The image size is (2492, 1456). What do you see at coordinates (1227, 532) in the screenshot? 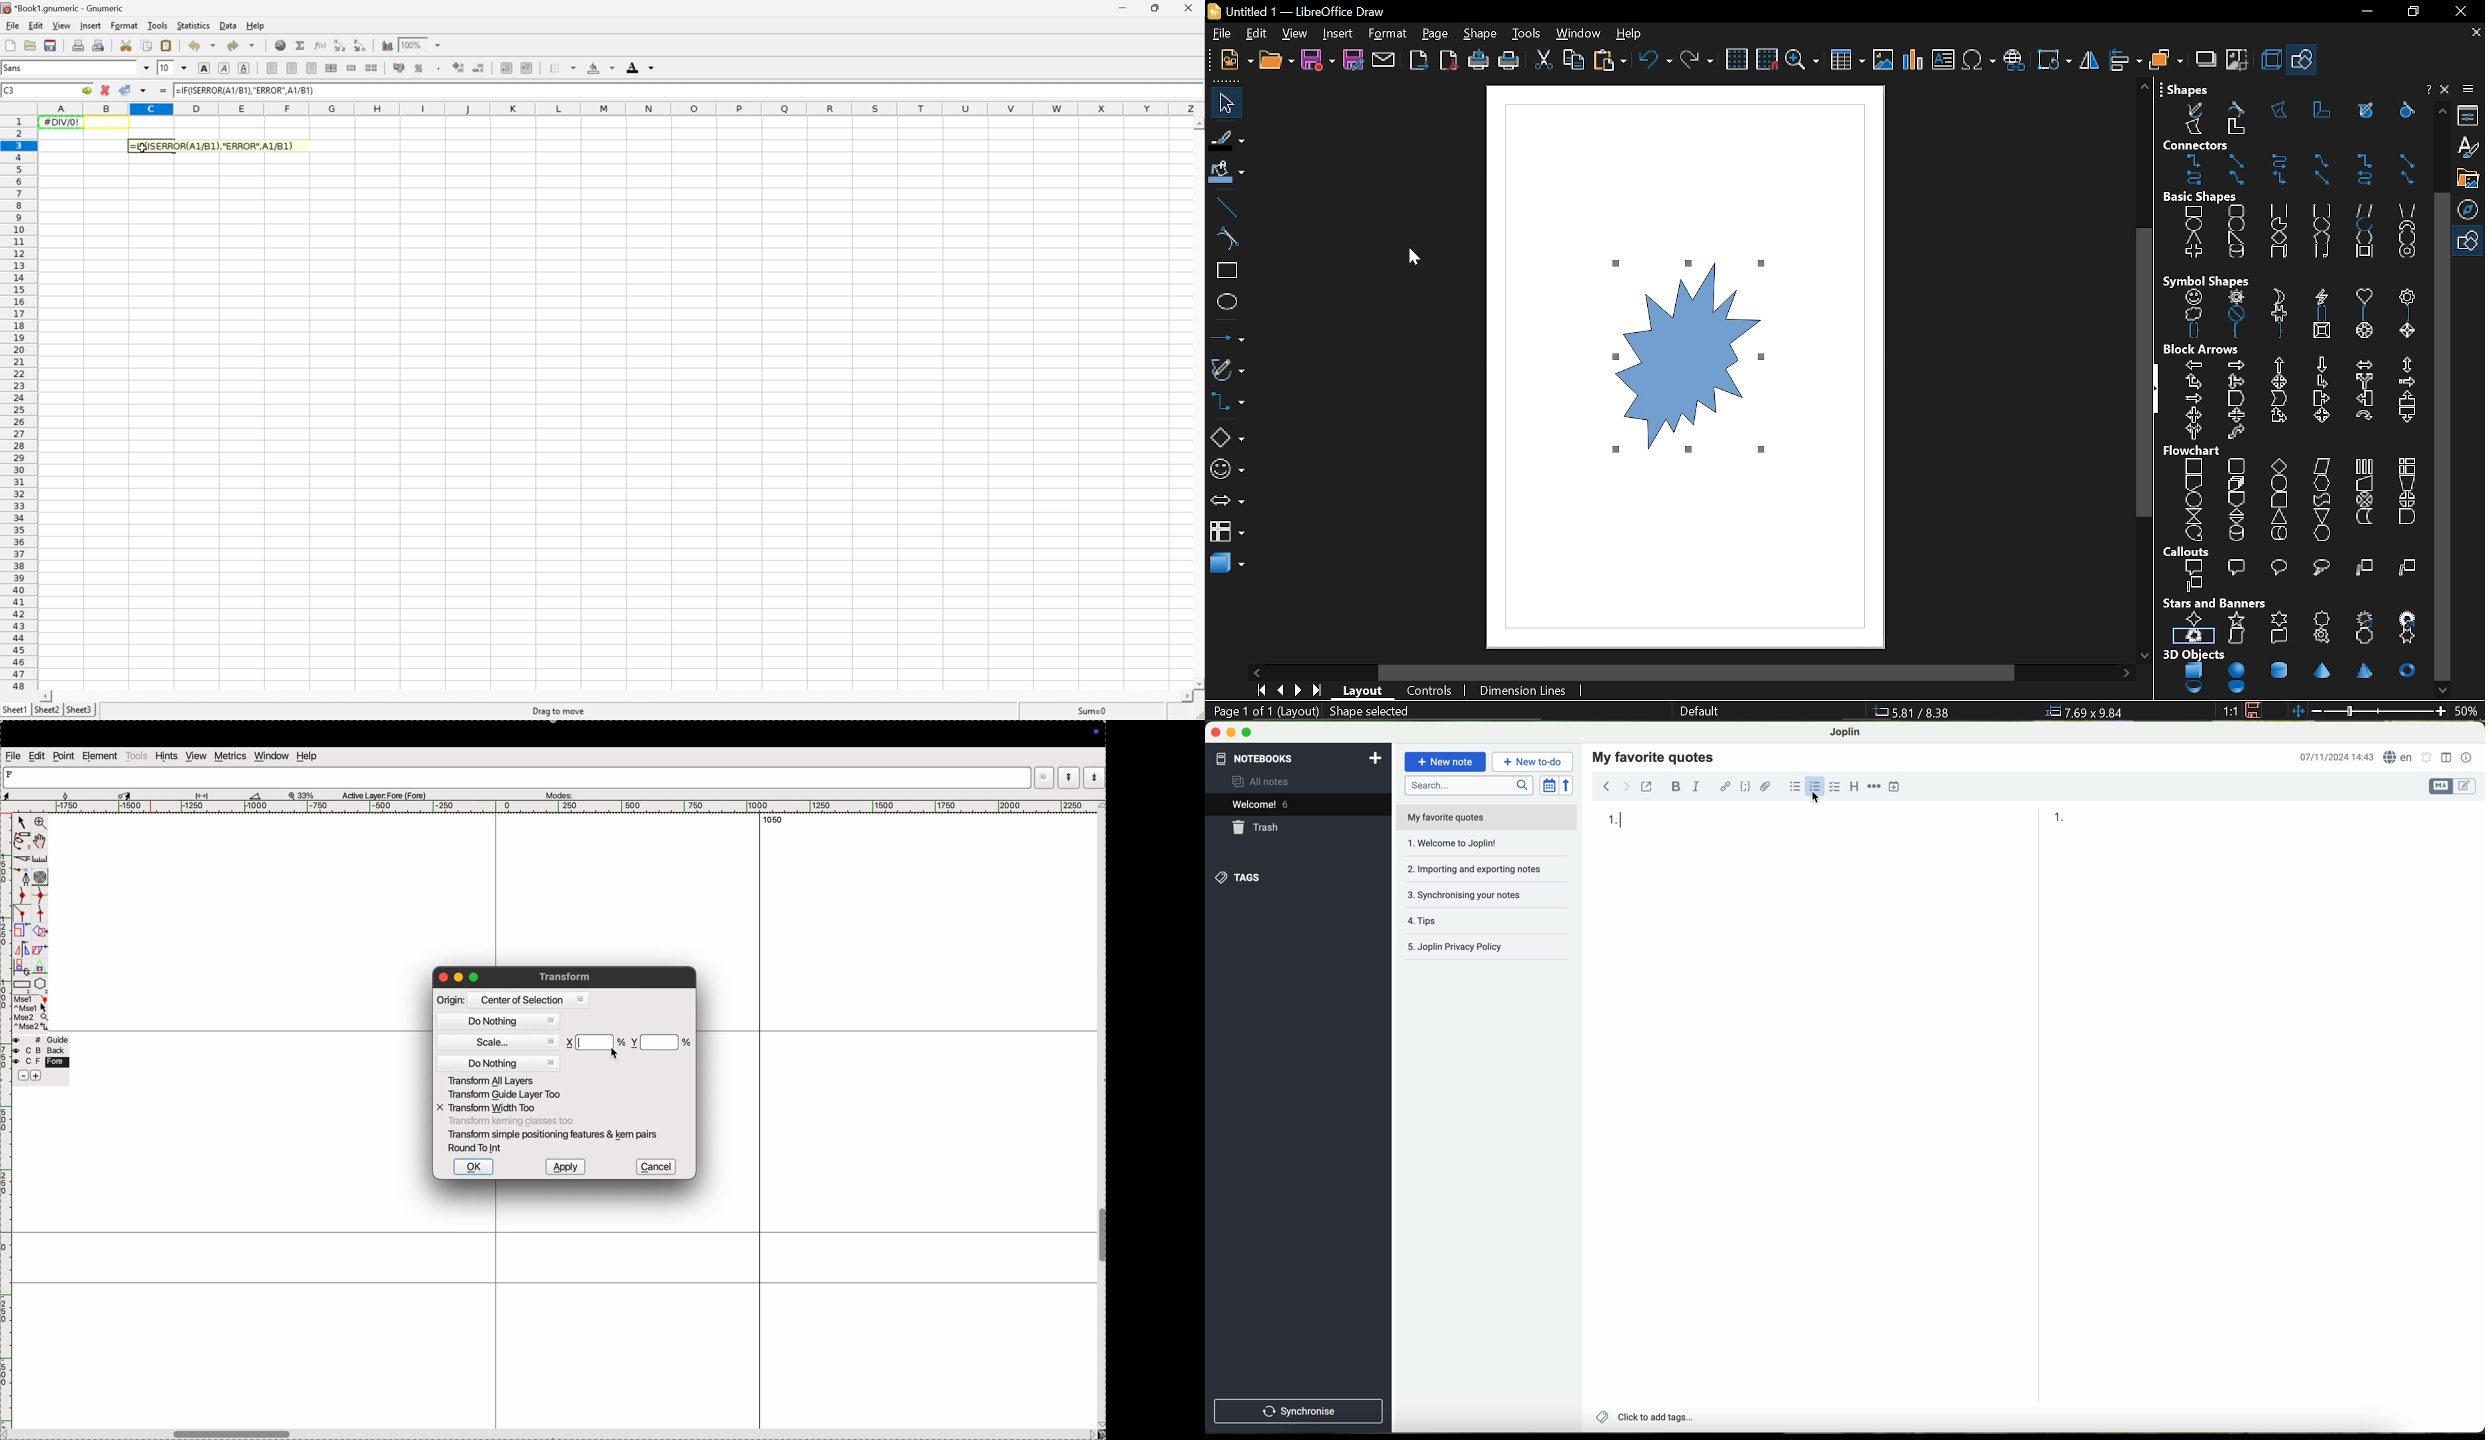
I see `flowchart` at bounding box center [1227, 532].